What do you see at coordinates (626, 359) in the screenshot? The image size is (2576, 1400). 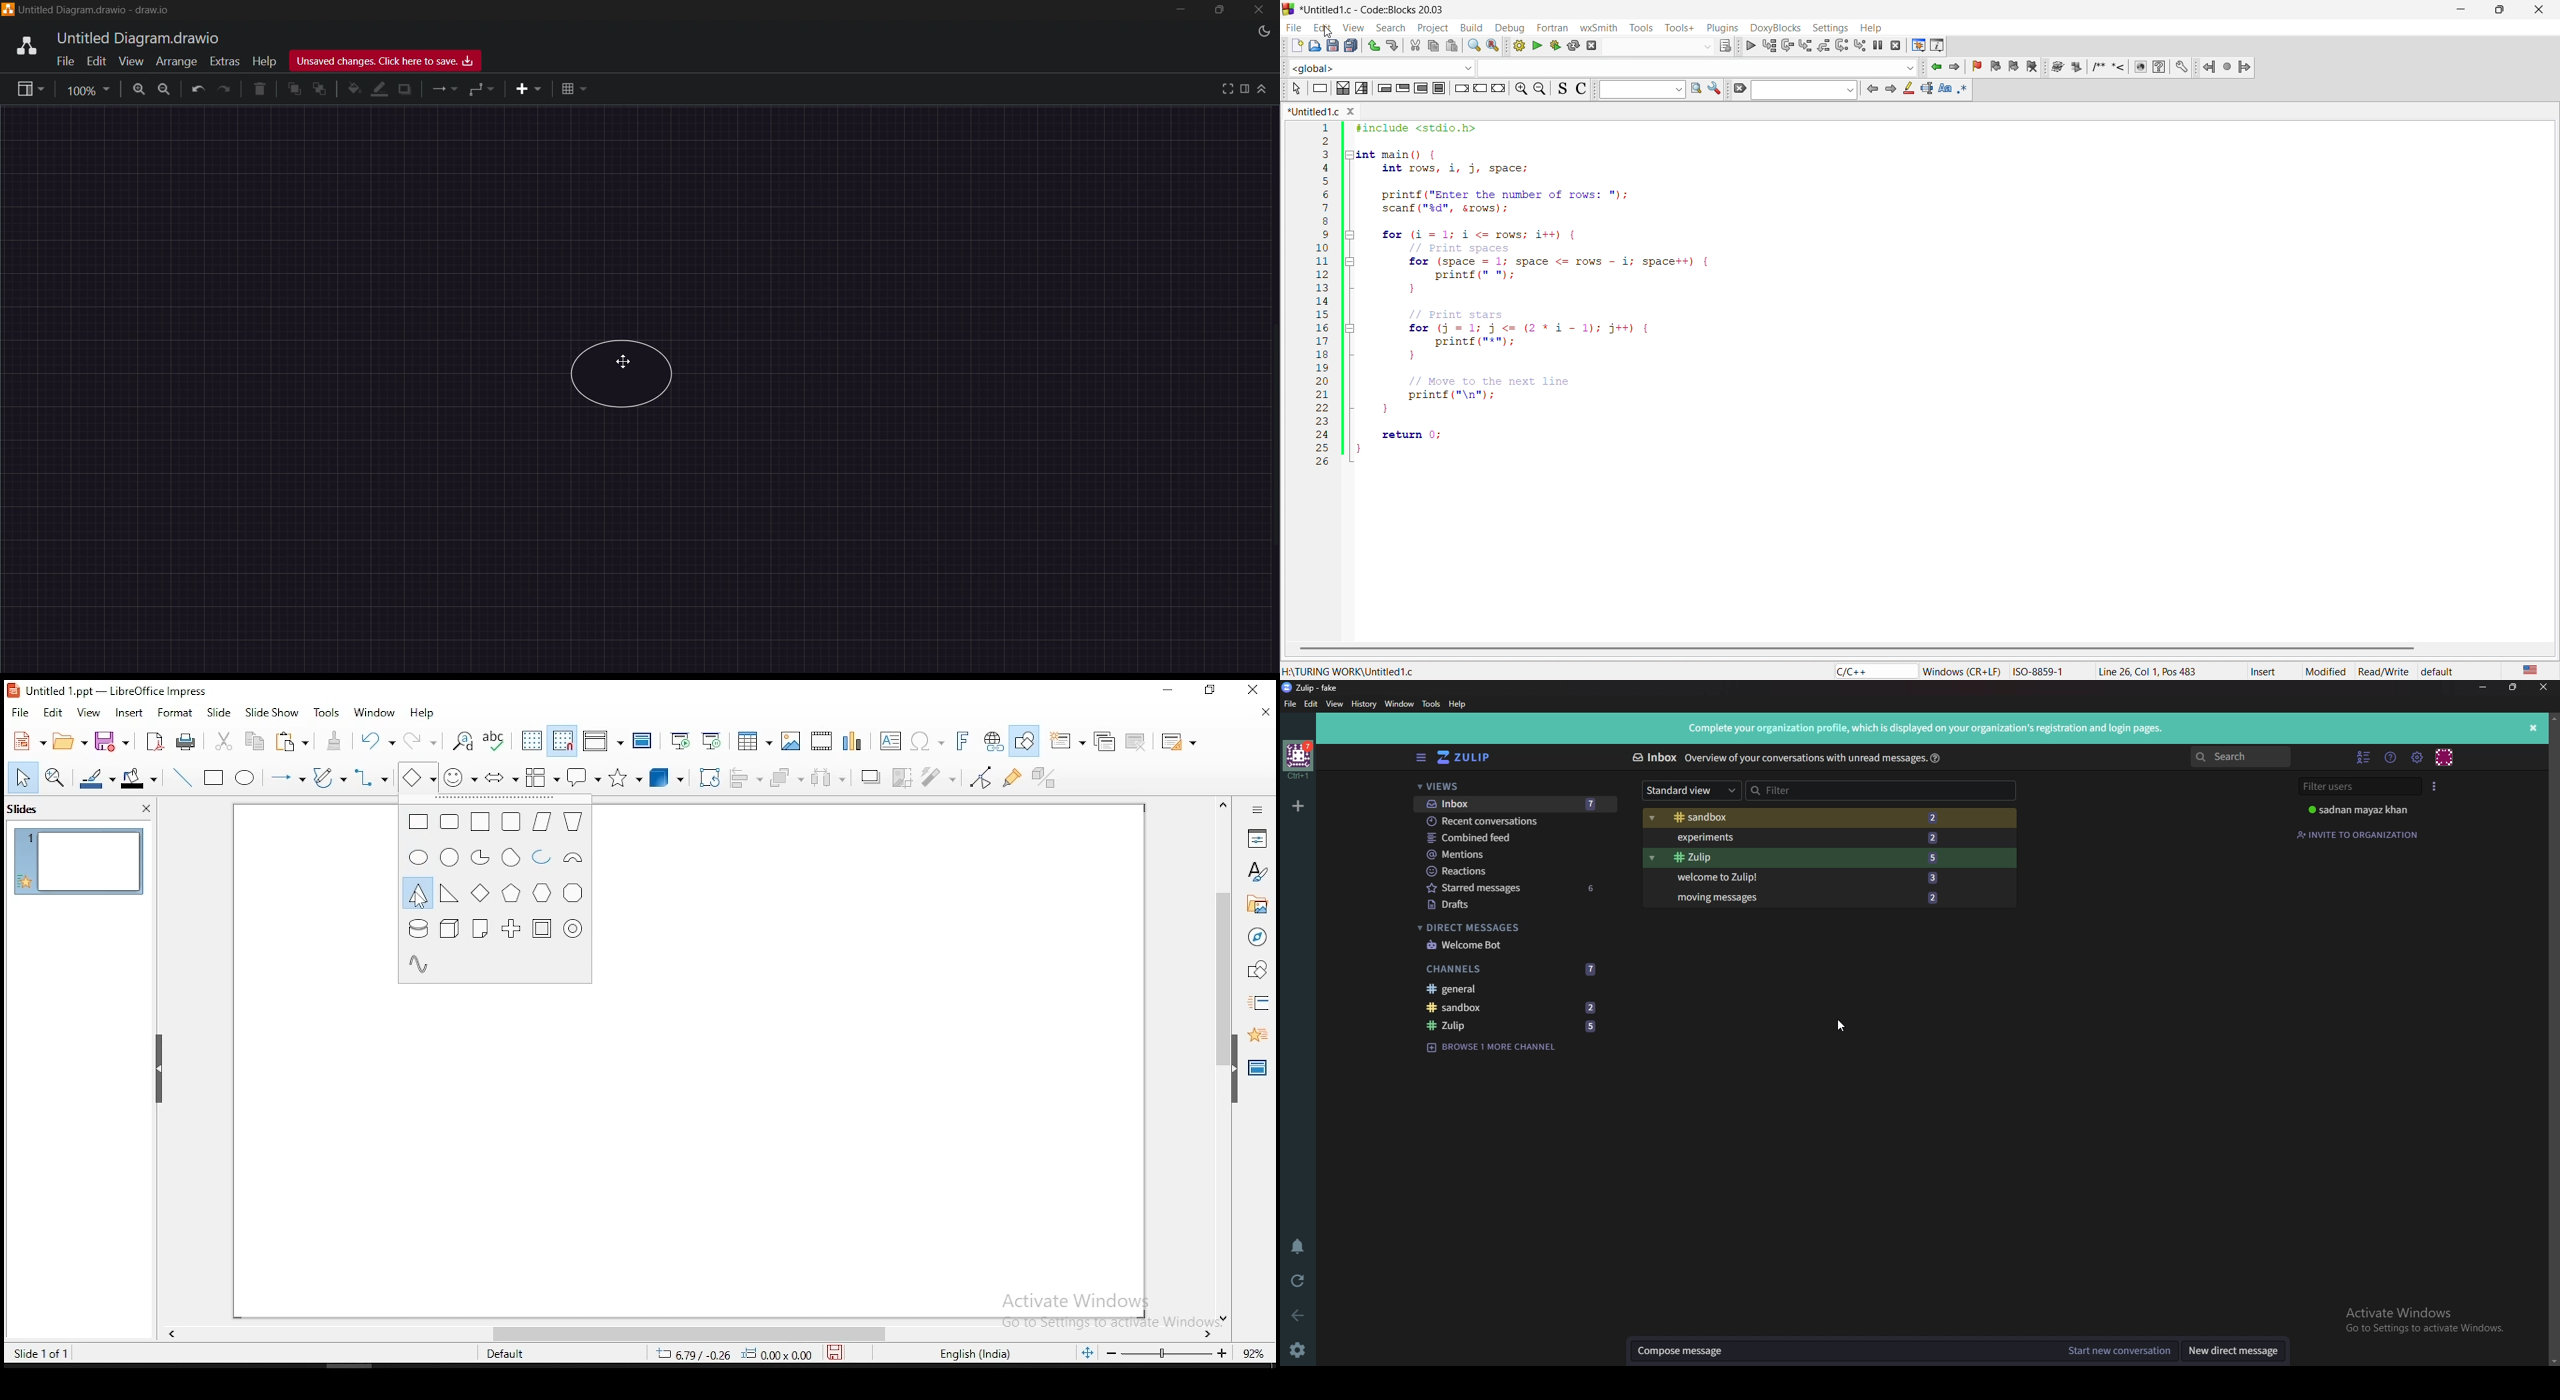 I see `cursor` at bounding box center [626, 359].